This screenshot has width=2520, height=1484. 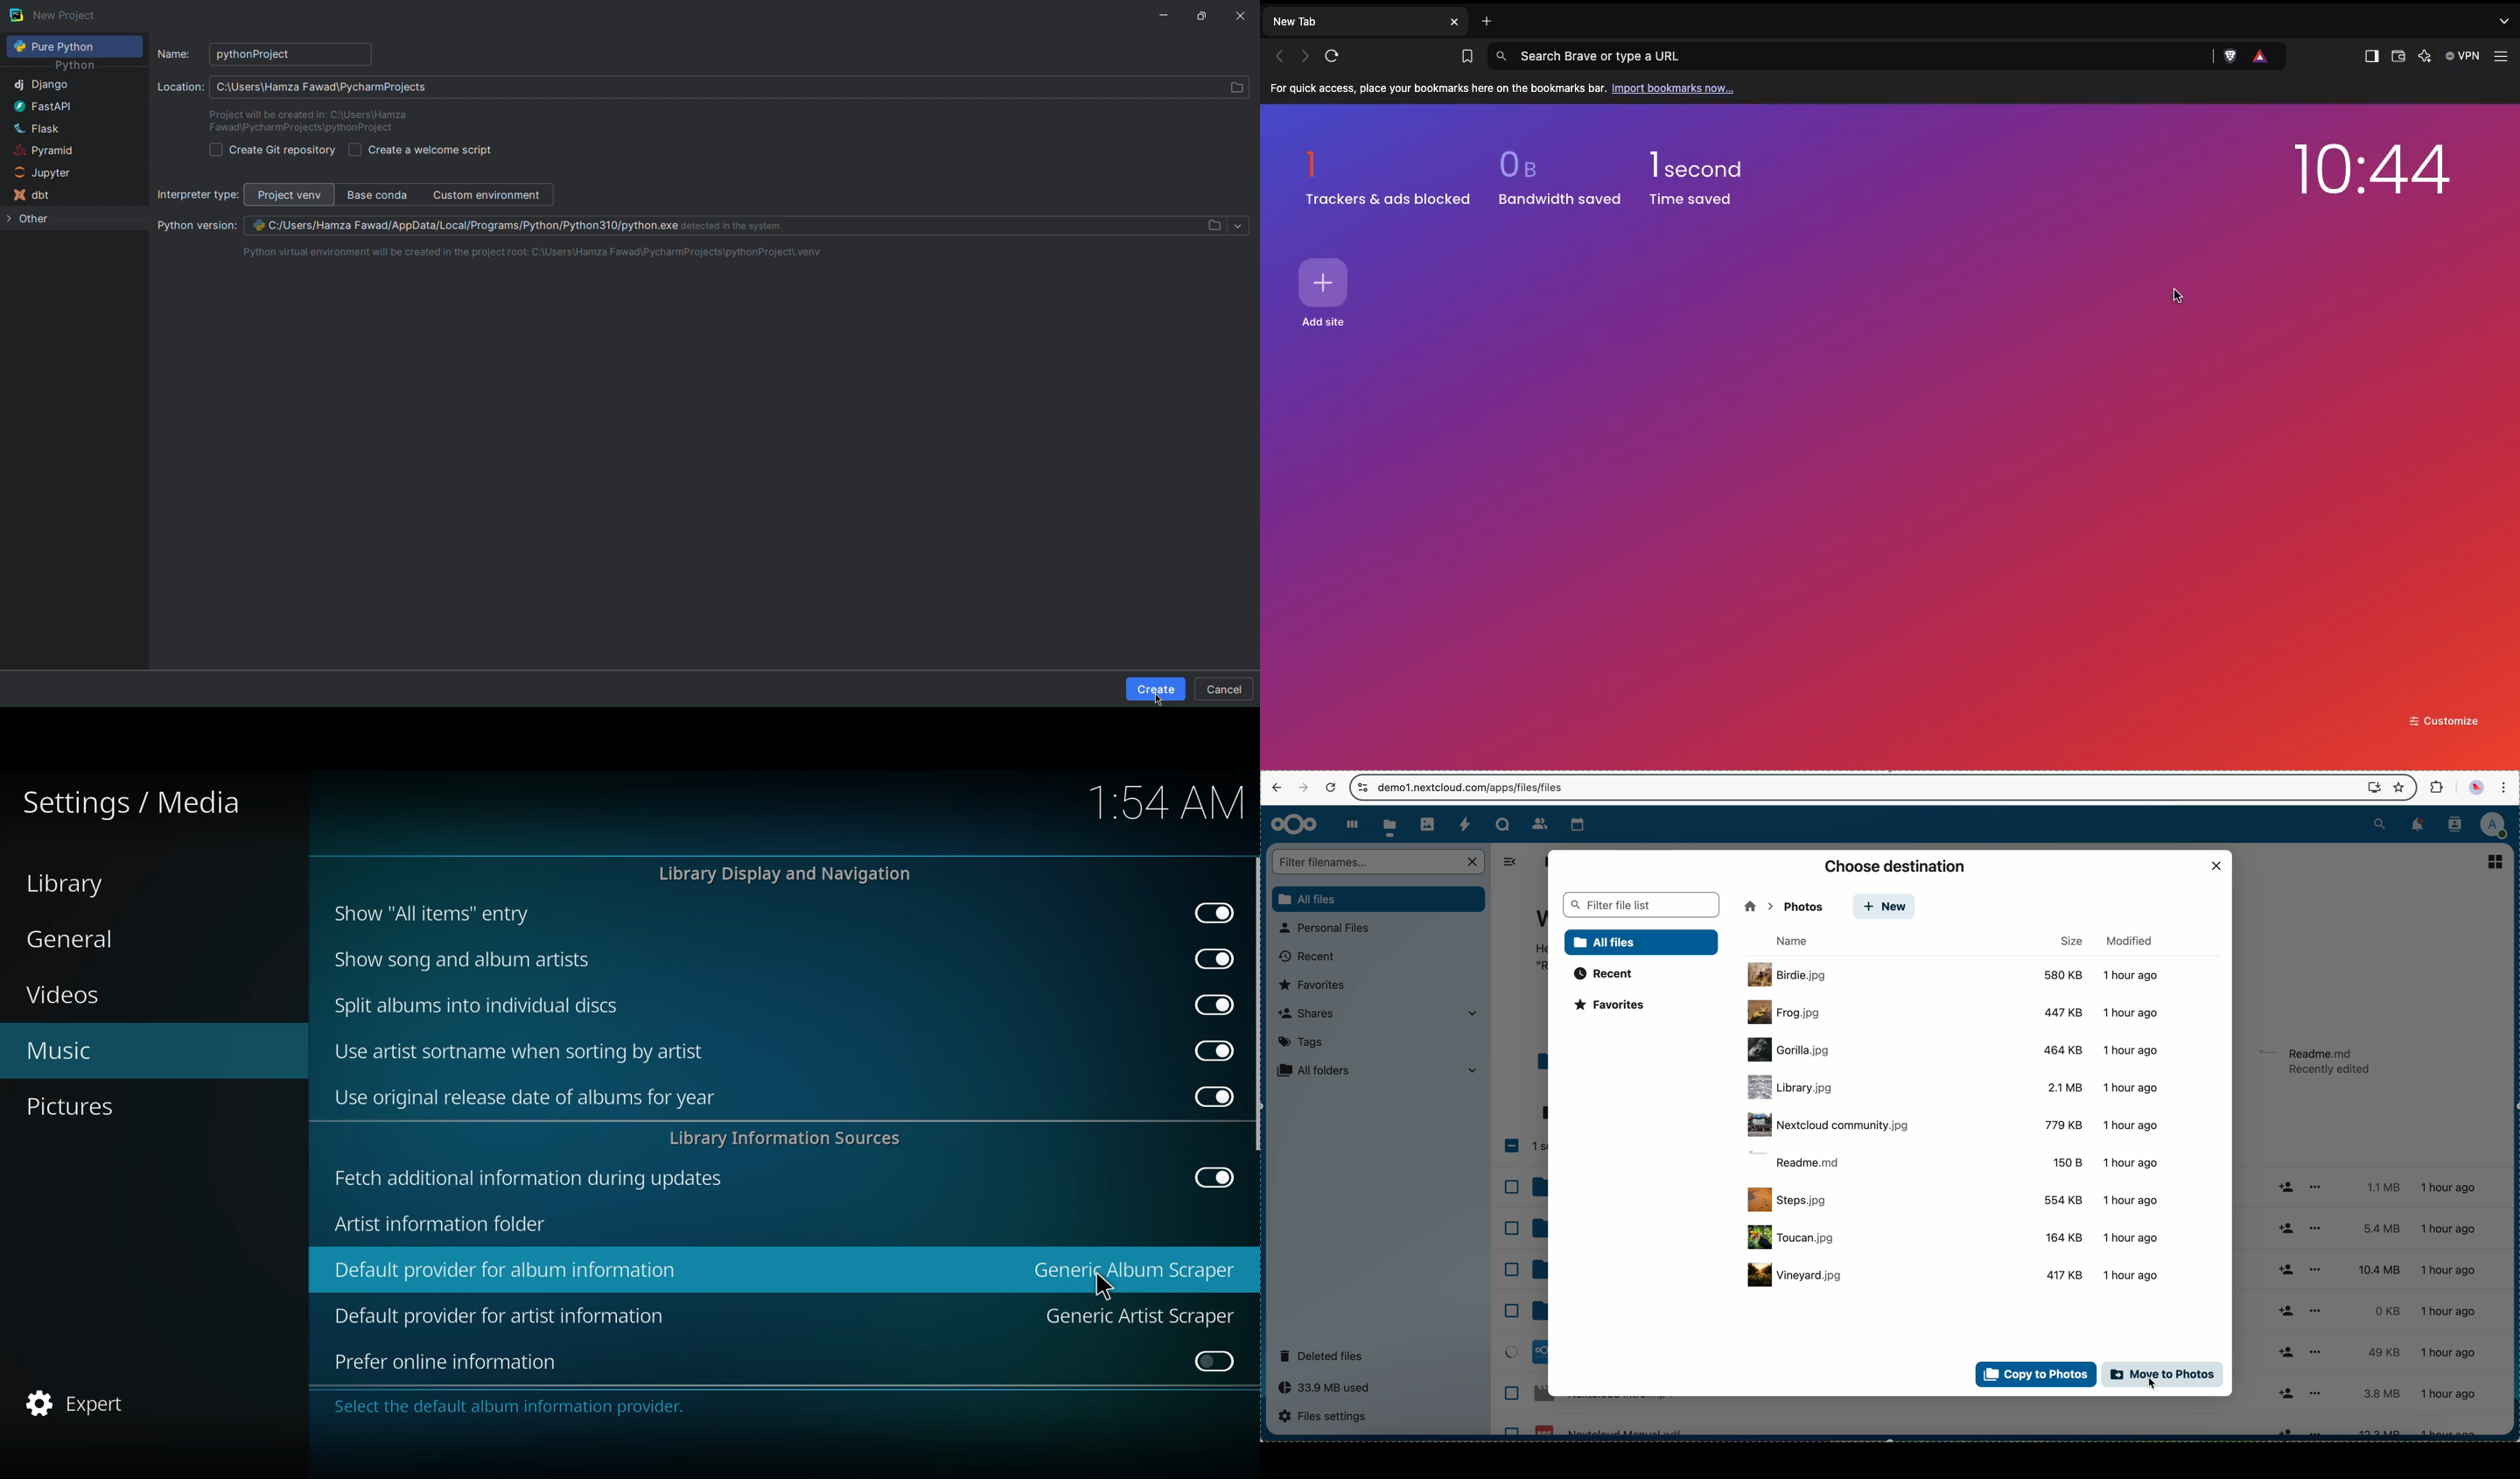 What do you see at coordinates (1207, 1363) in the screenshot?
I see `click to enable` at bounding box center [1207, 1363].